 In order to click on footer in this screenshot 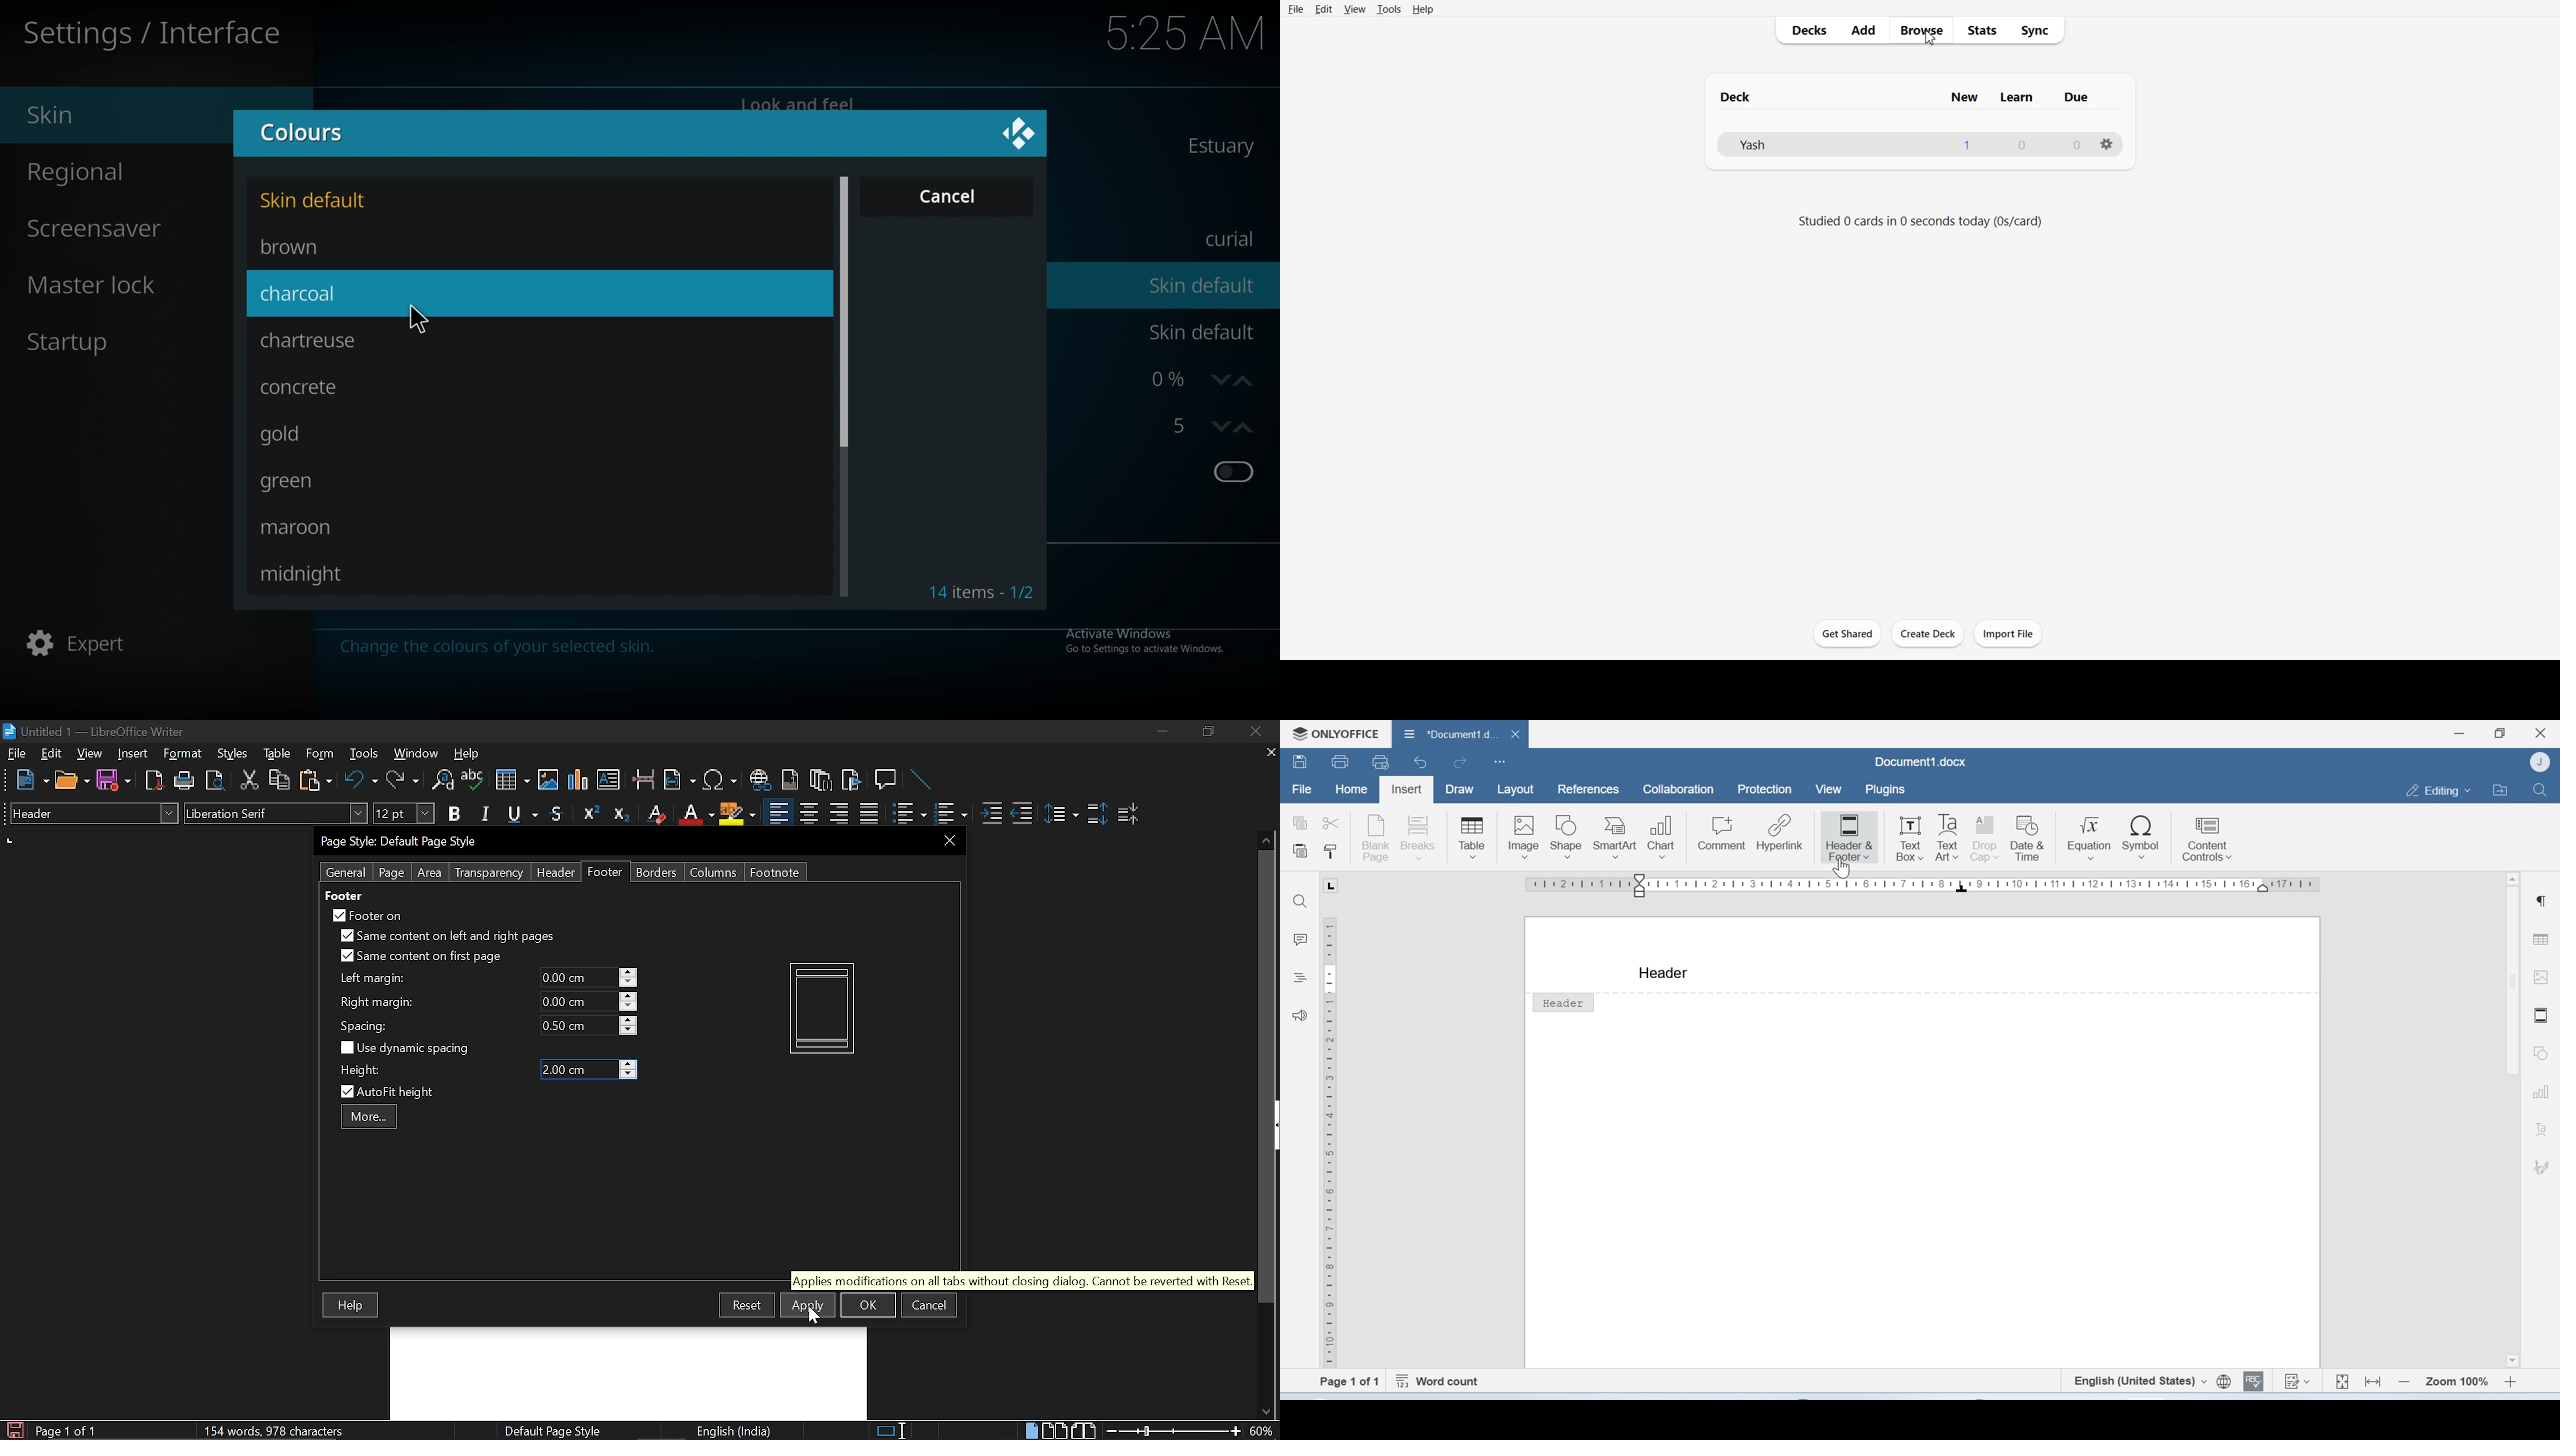, I will do `click(343, 895)`.